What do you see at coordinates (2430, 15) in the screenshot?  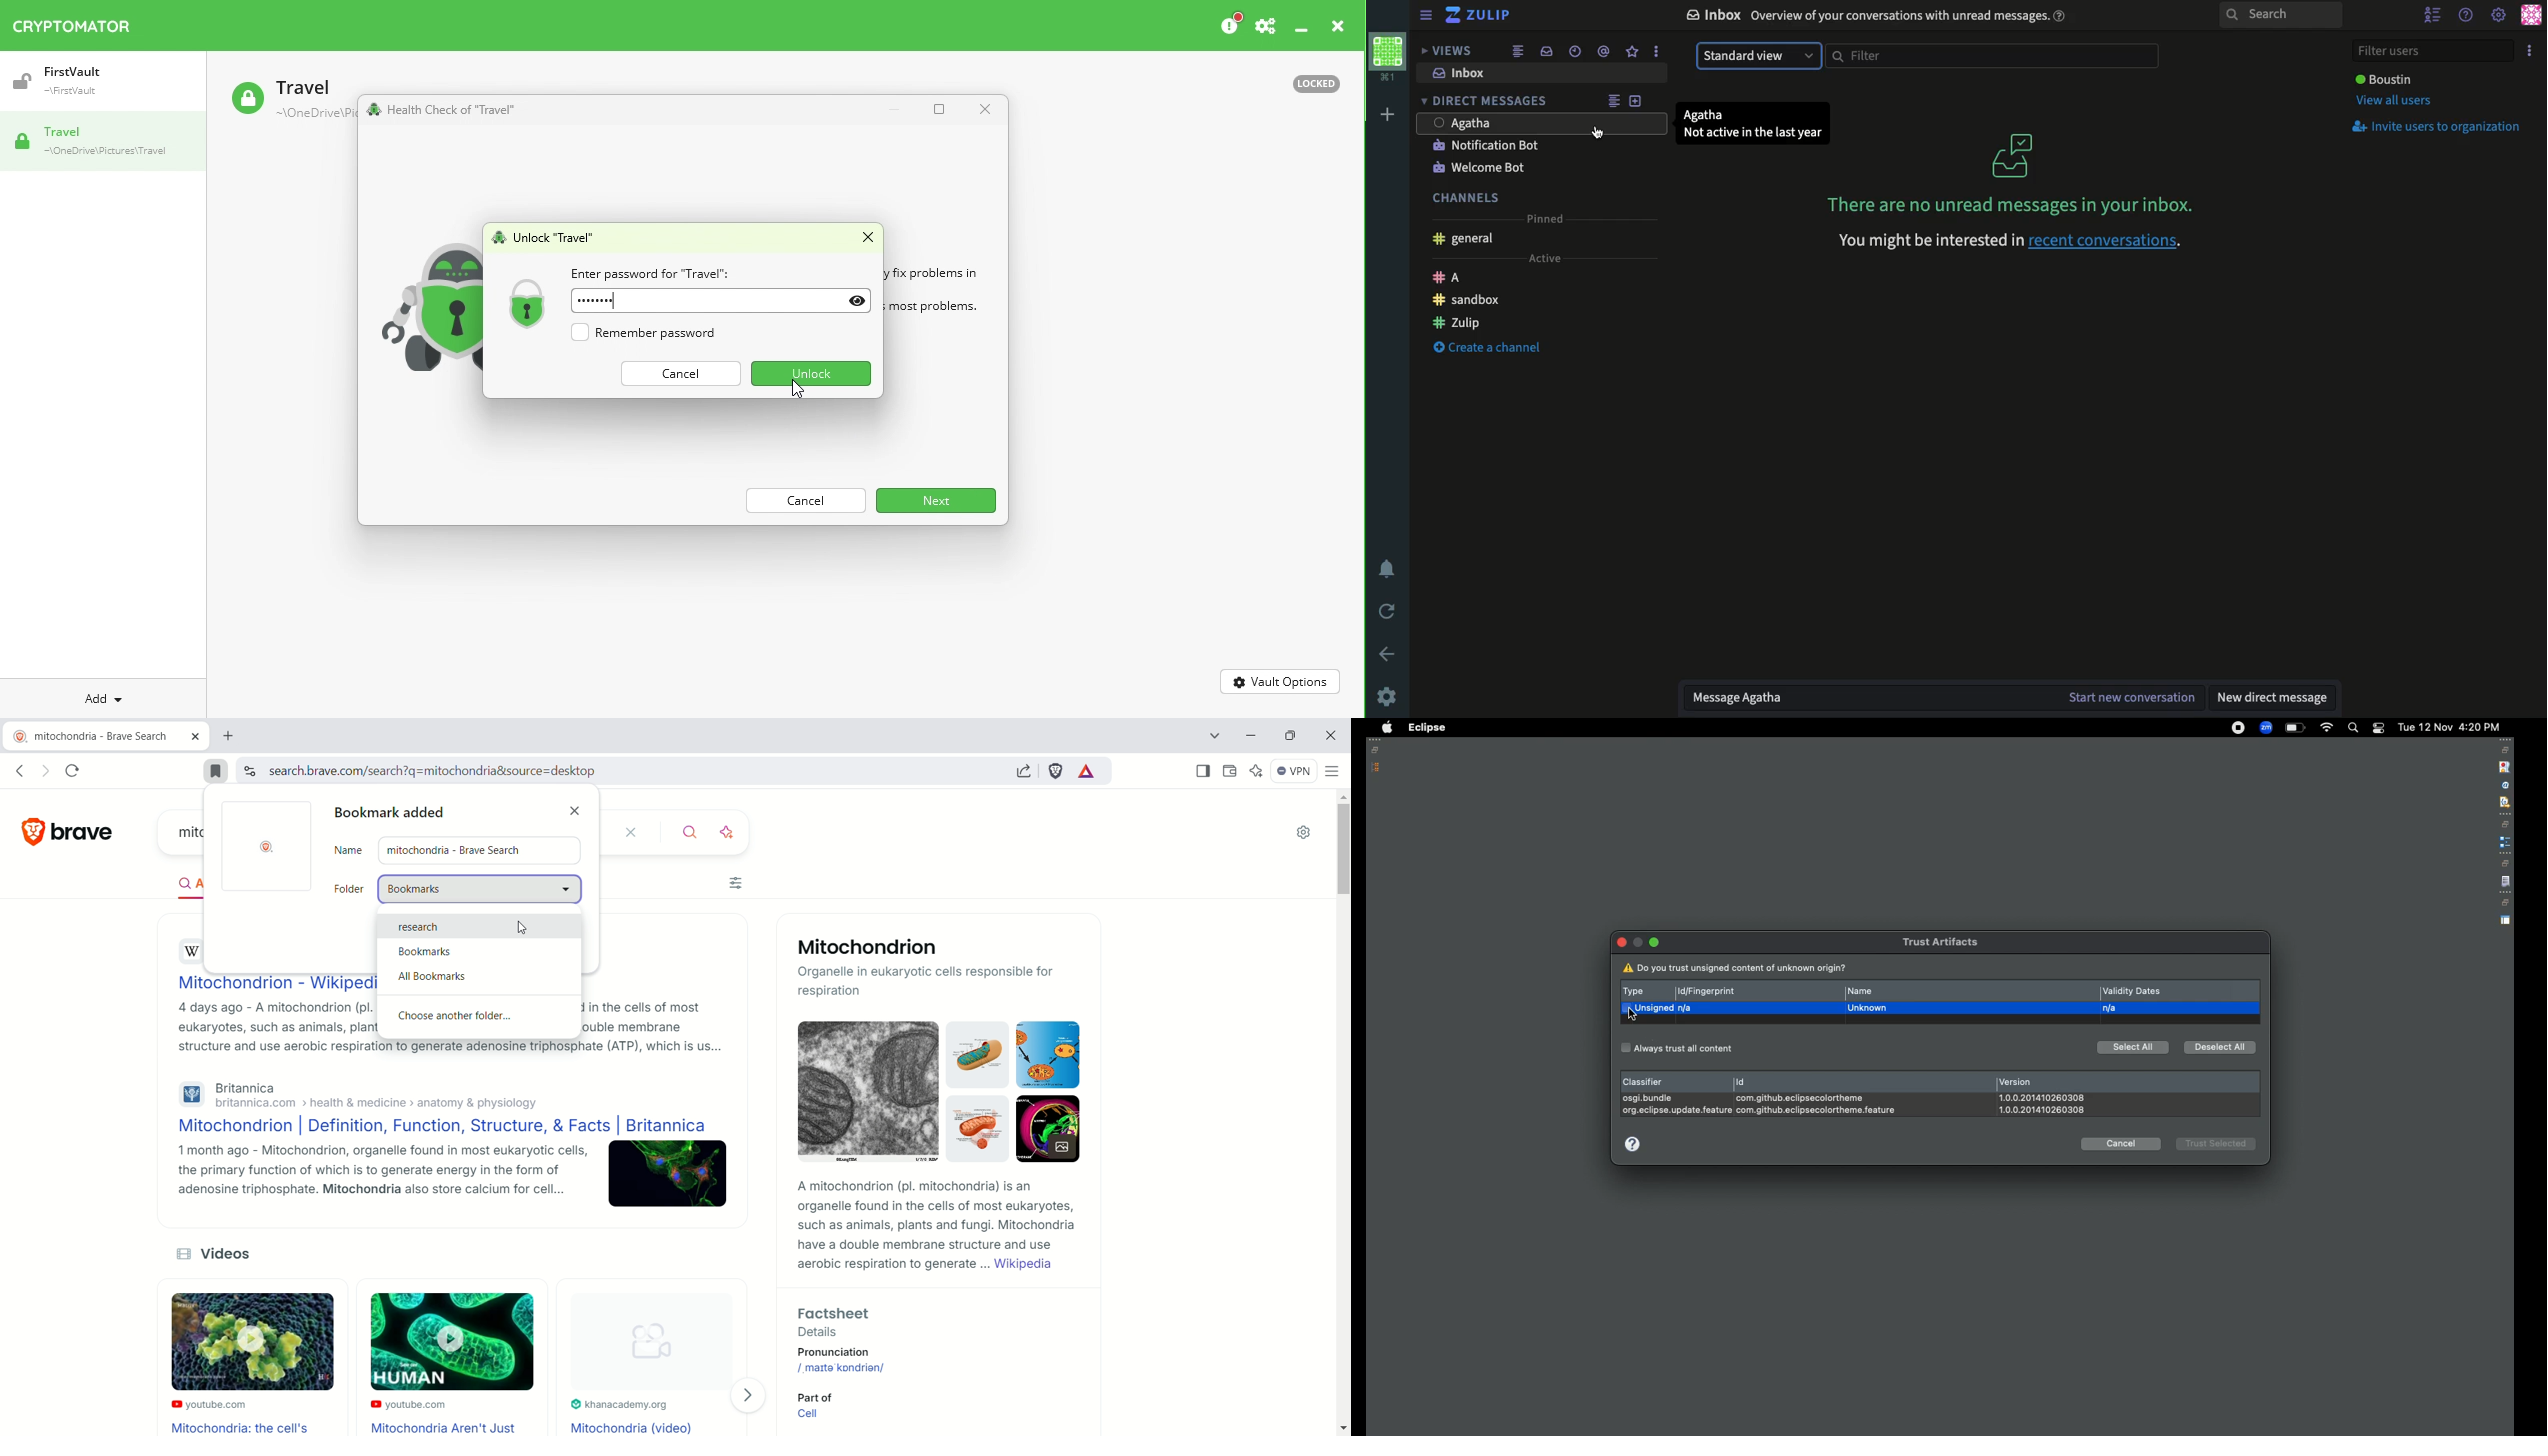 I see `Hide user list` at bounding box center [2430, 15].